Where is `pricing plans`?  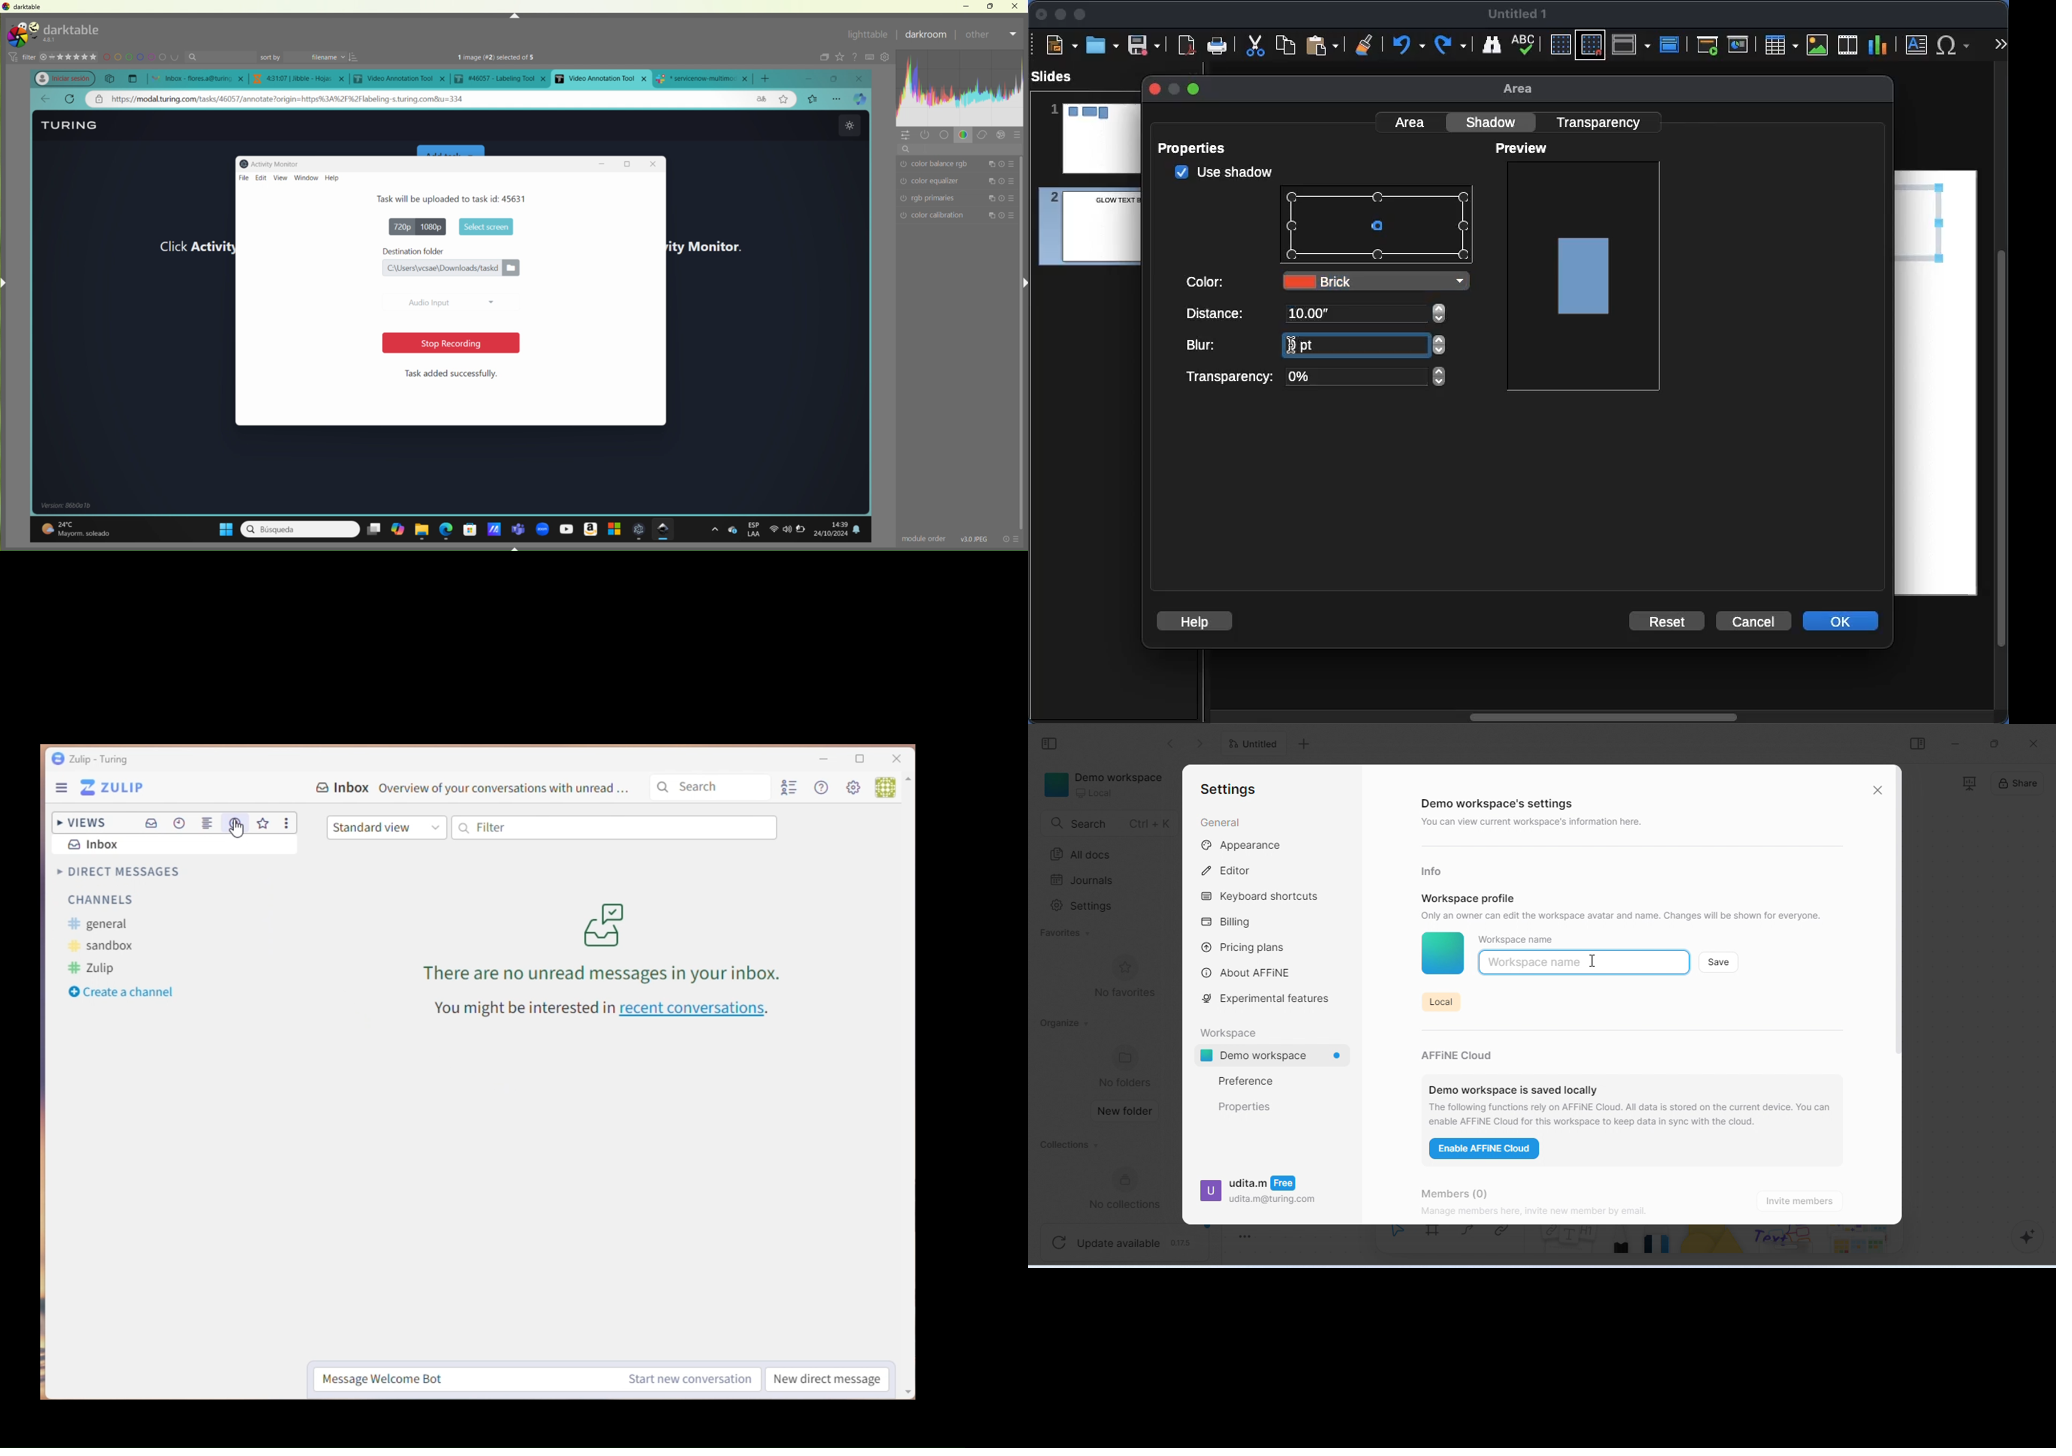
pricing plans is located at coordinates (1244, 947).